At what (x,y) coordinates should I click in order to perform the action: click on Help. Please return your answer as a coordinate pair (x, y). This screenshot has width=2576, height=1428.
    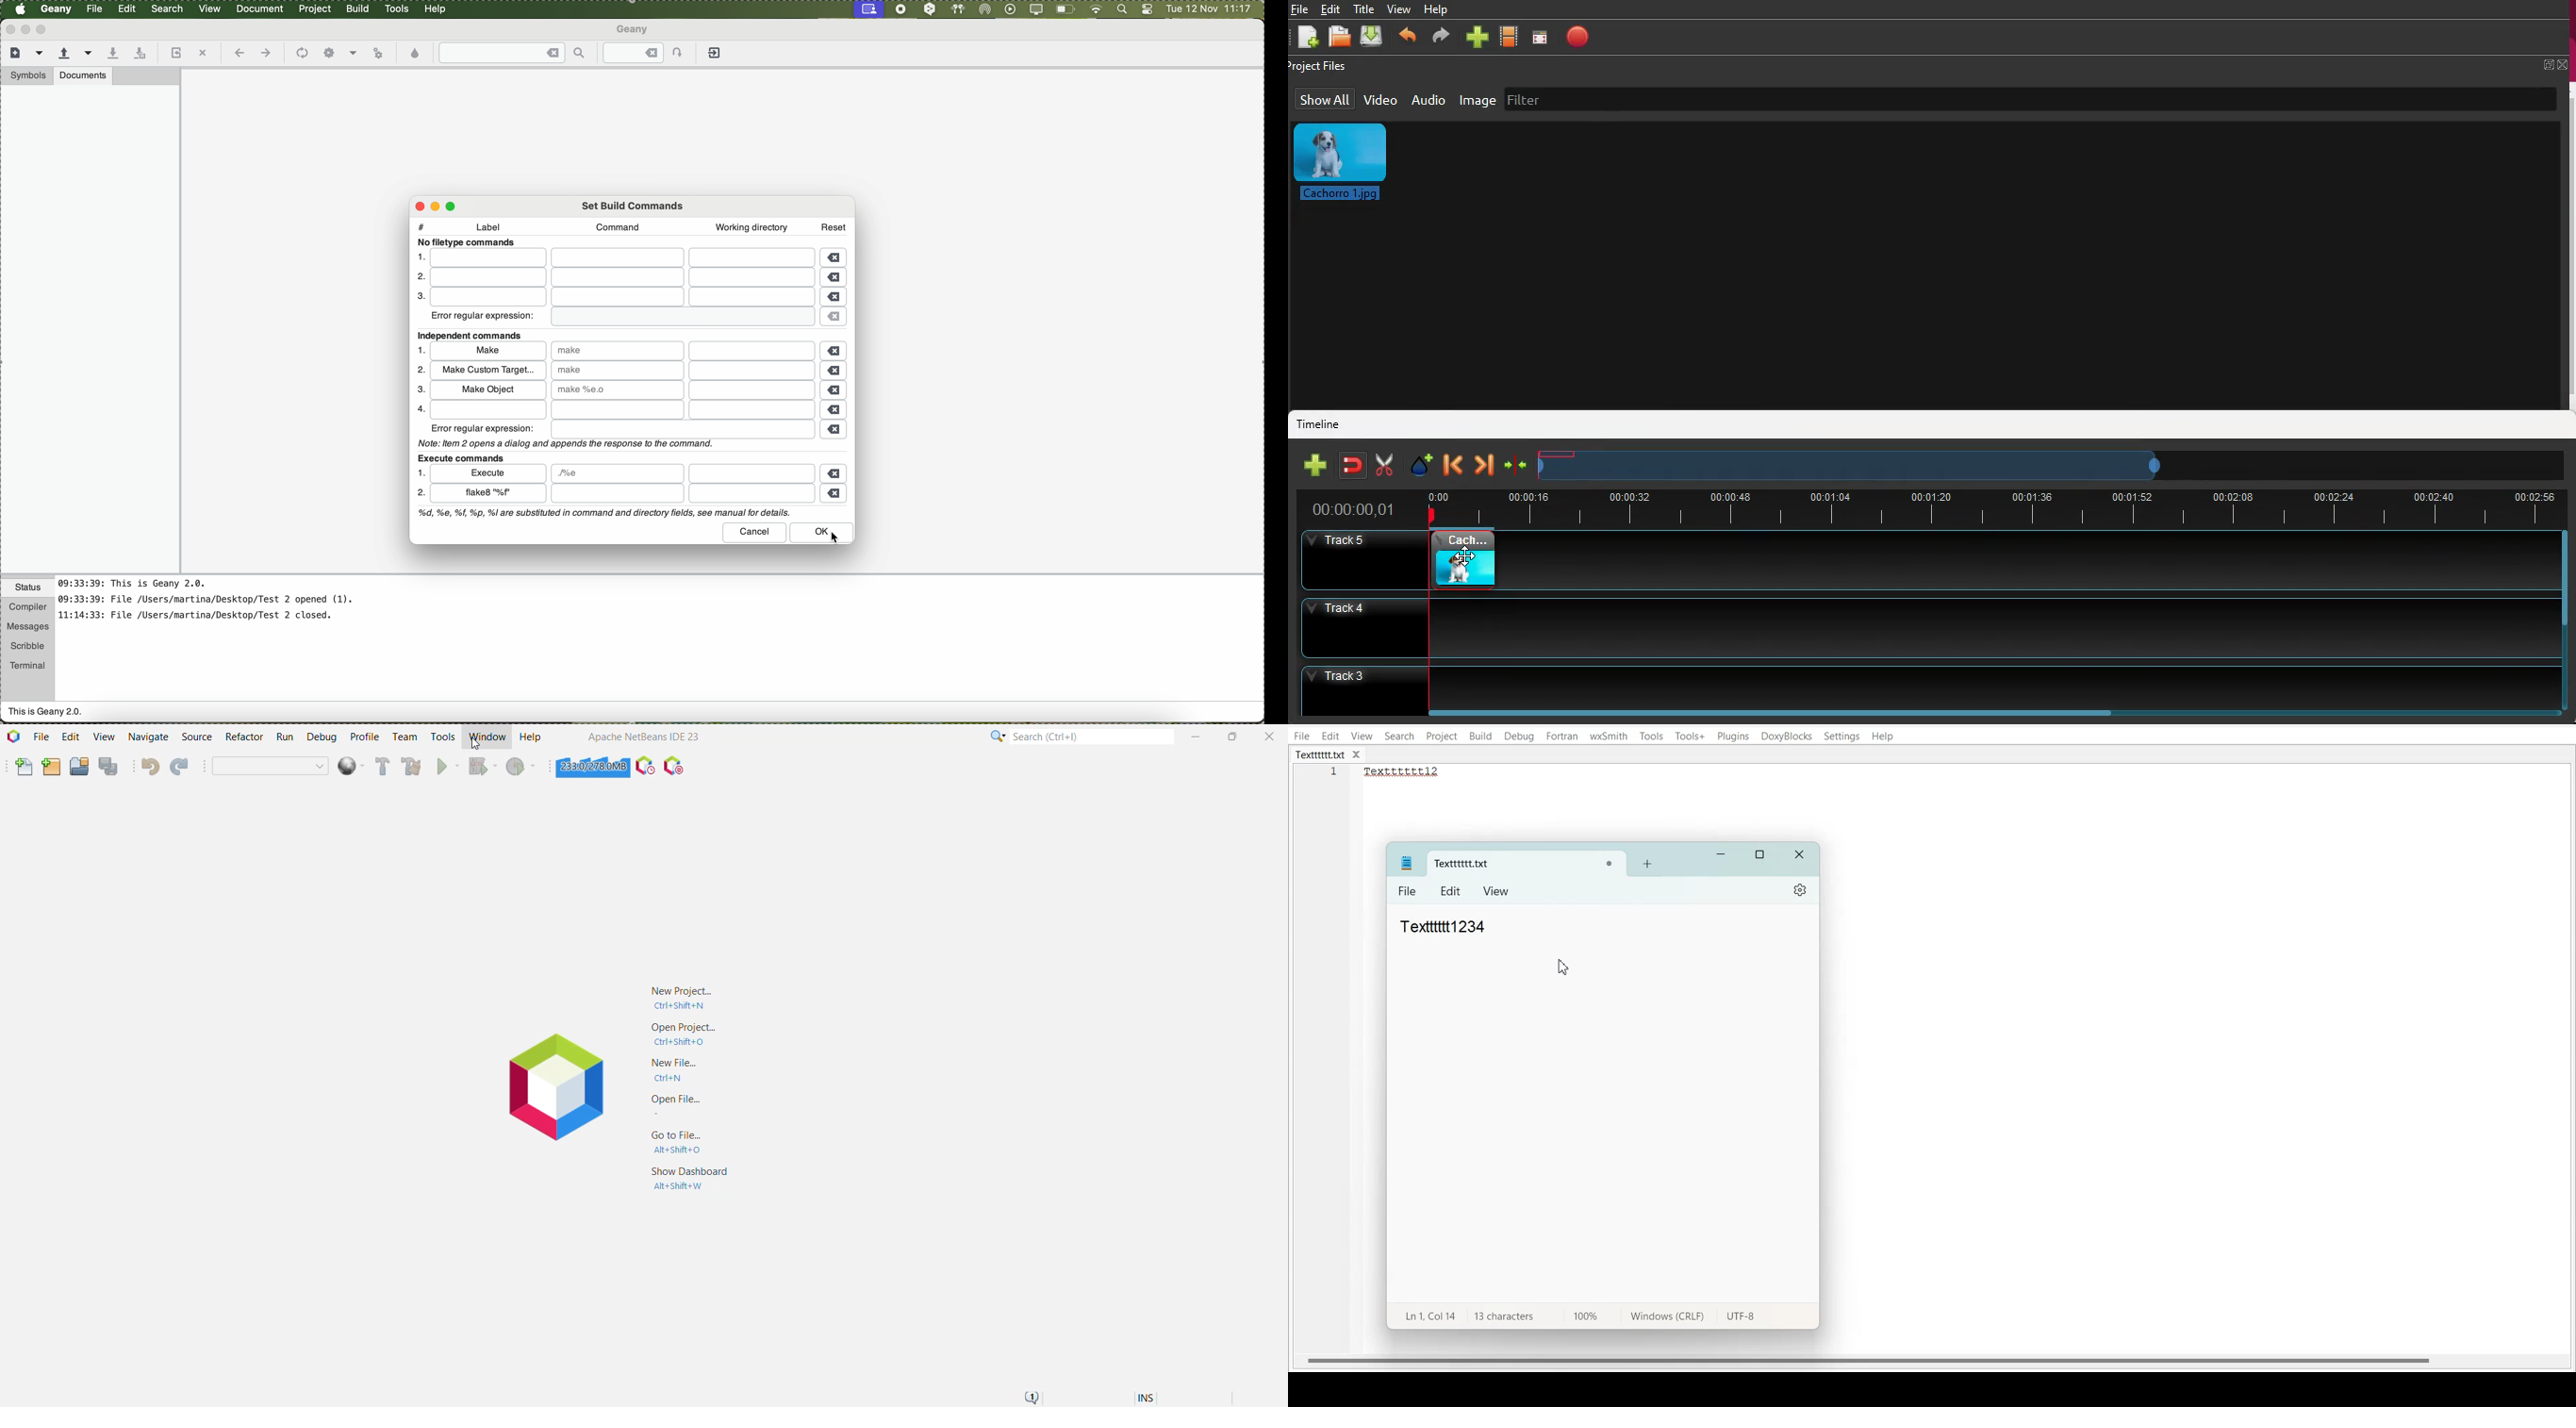
    Looking at the image, I should click on (1882, 737).